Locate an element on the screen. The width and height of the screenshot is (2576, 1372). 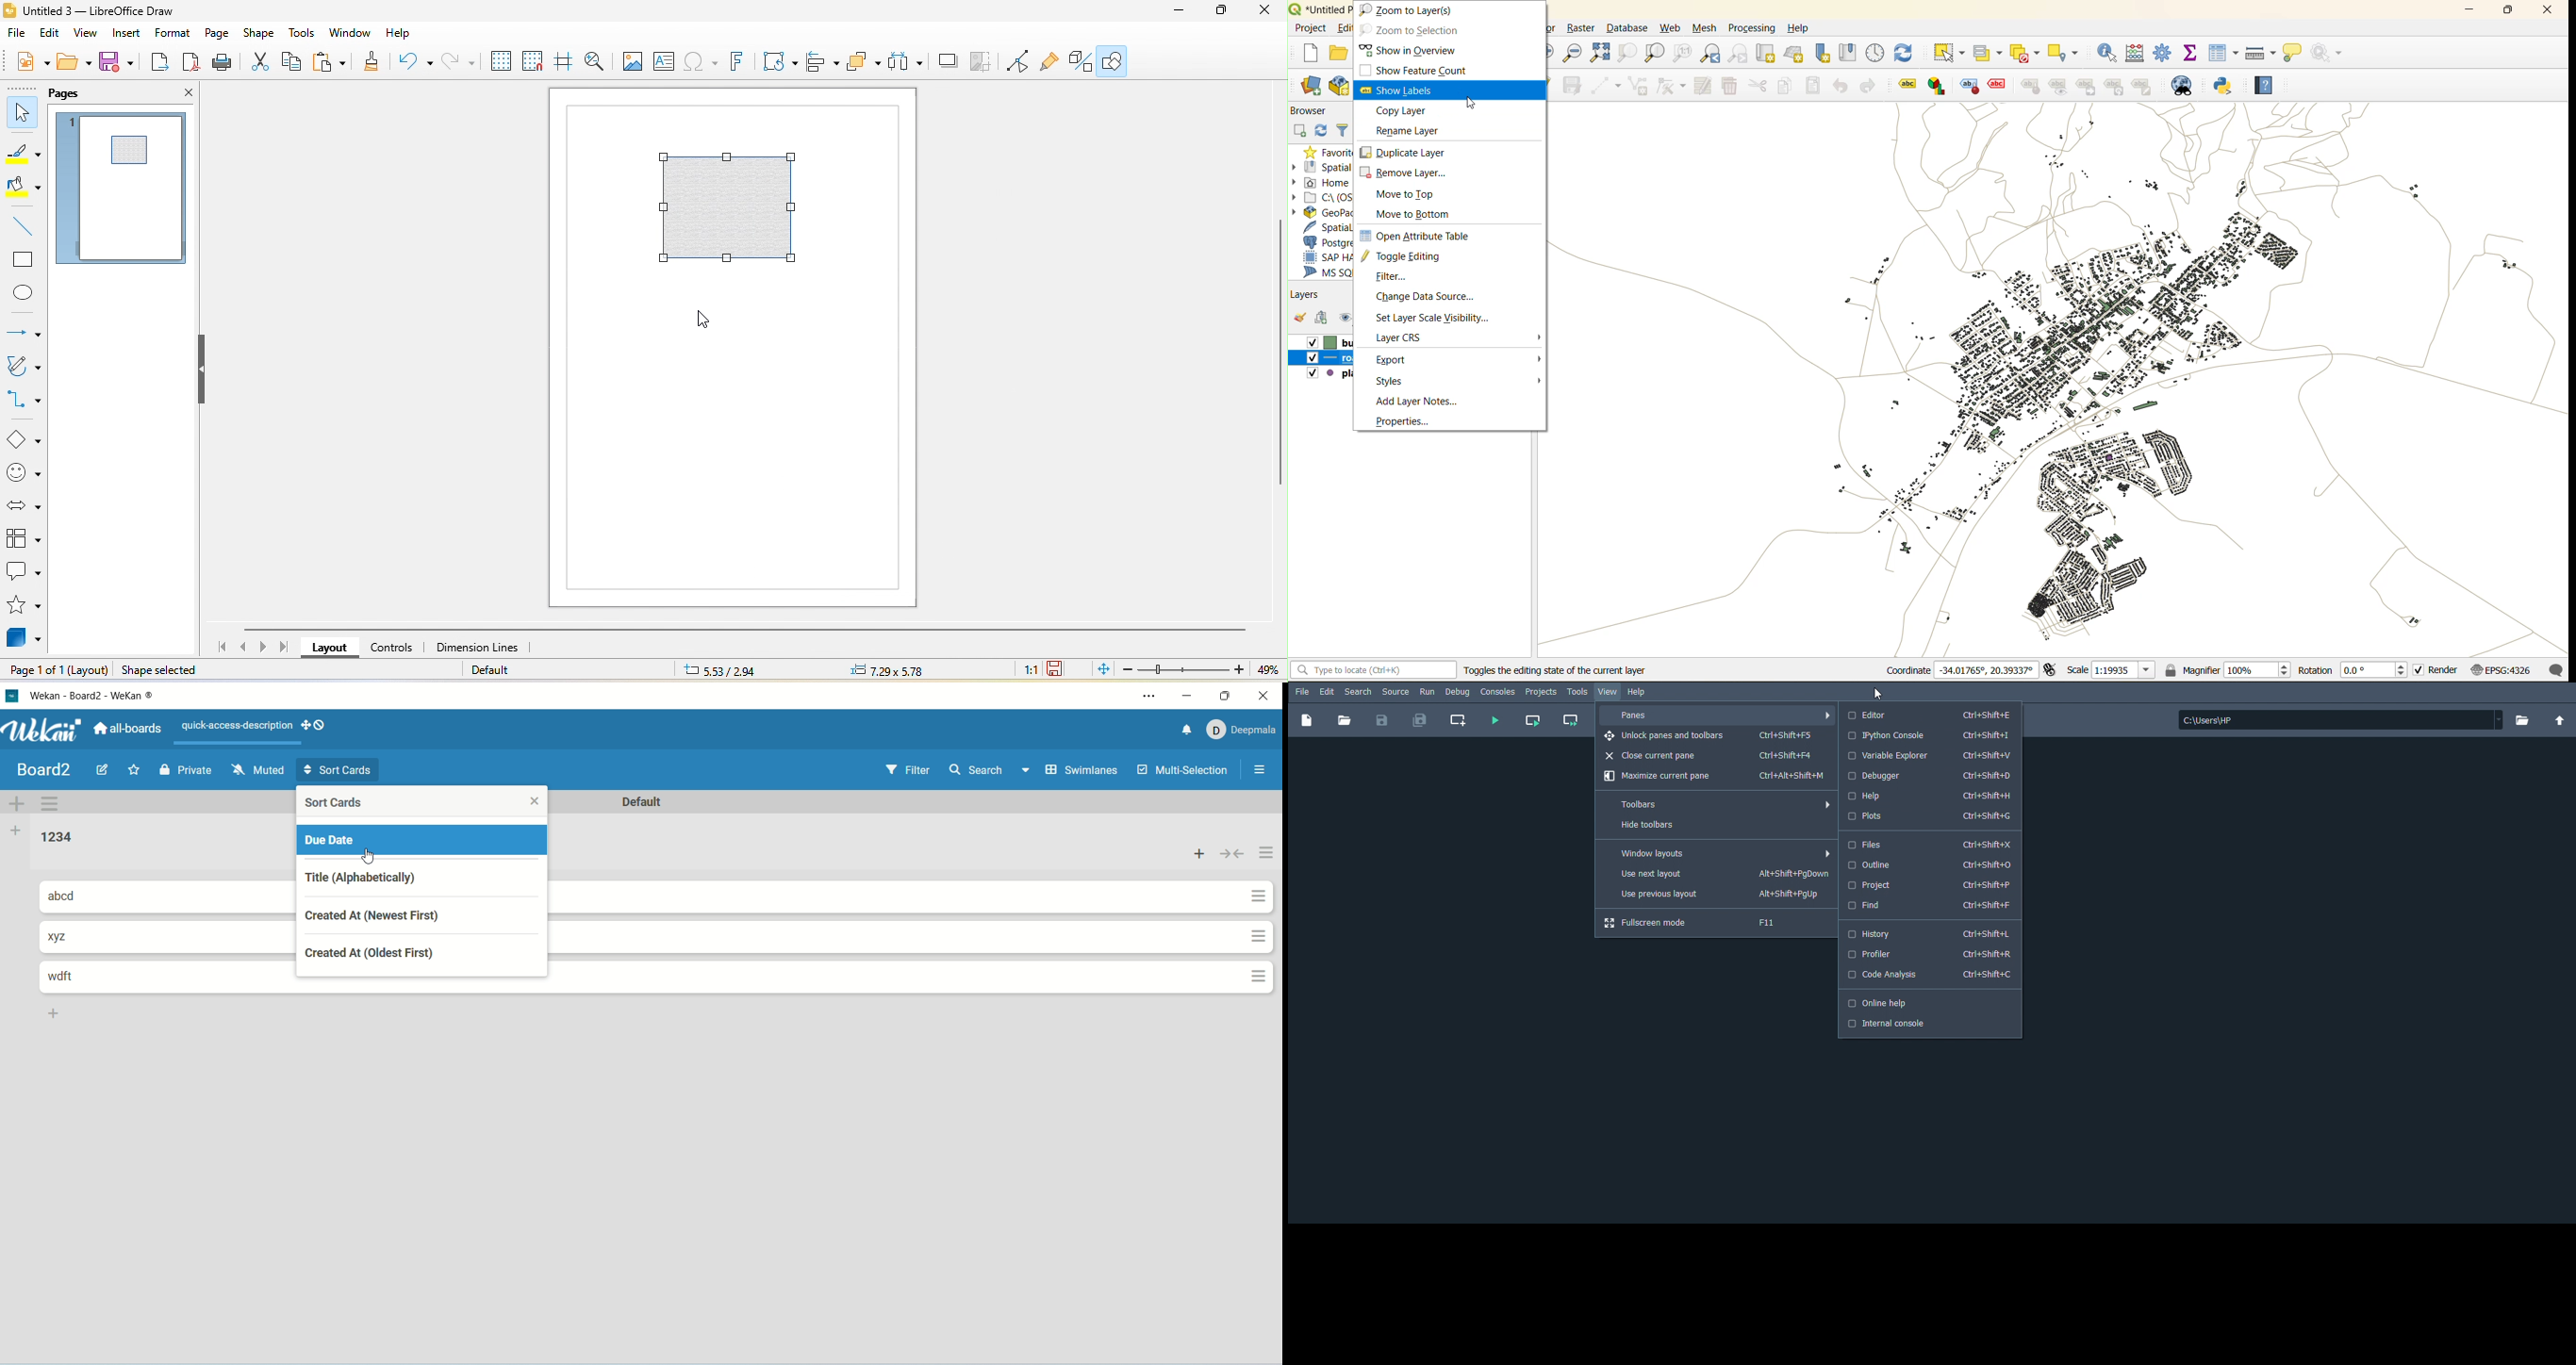
flowchart is located at coordinates (24, 538).